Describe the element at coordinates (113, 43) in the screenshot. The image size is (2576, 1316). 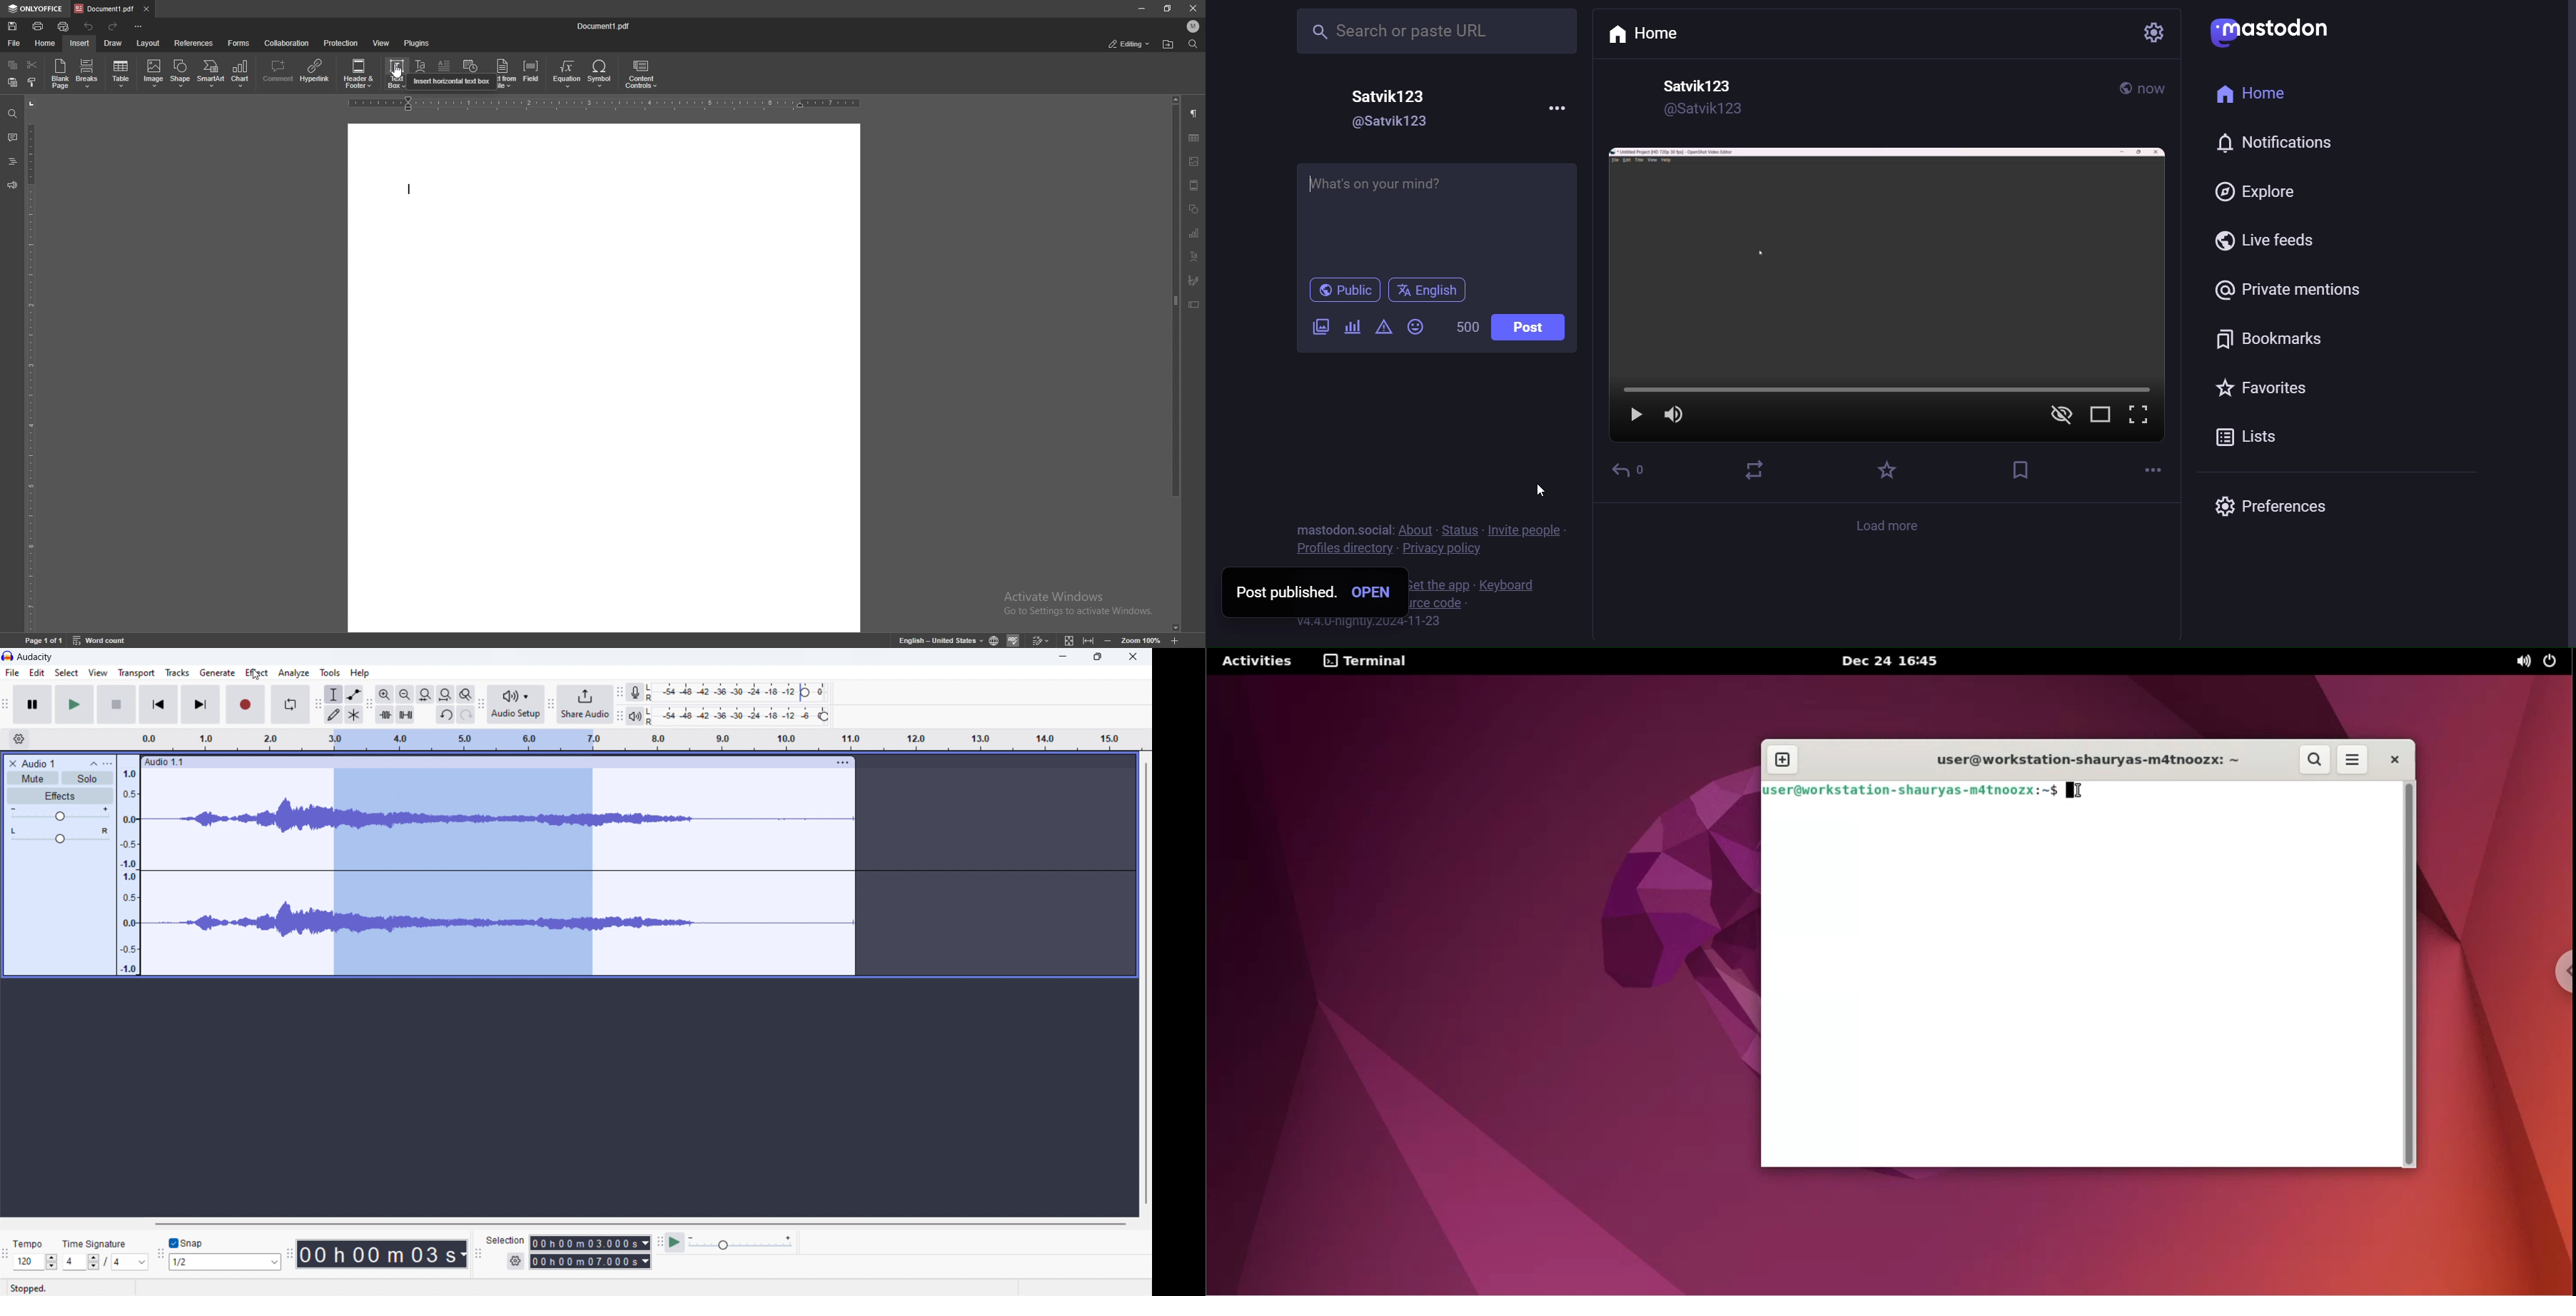
I see `draw` at that location.